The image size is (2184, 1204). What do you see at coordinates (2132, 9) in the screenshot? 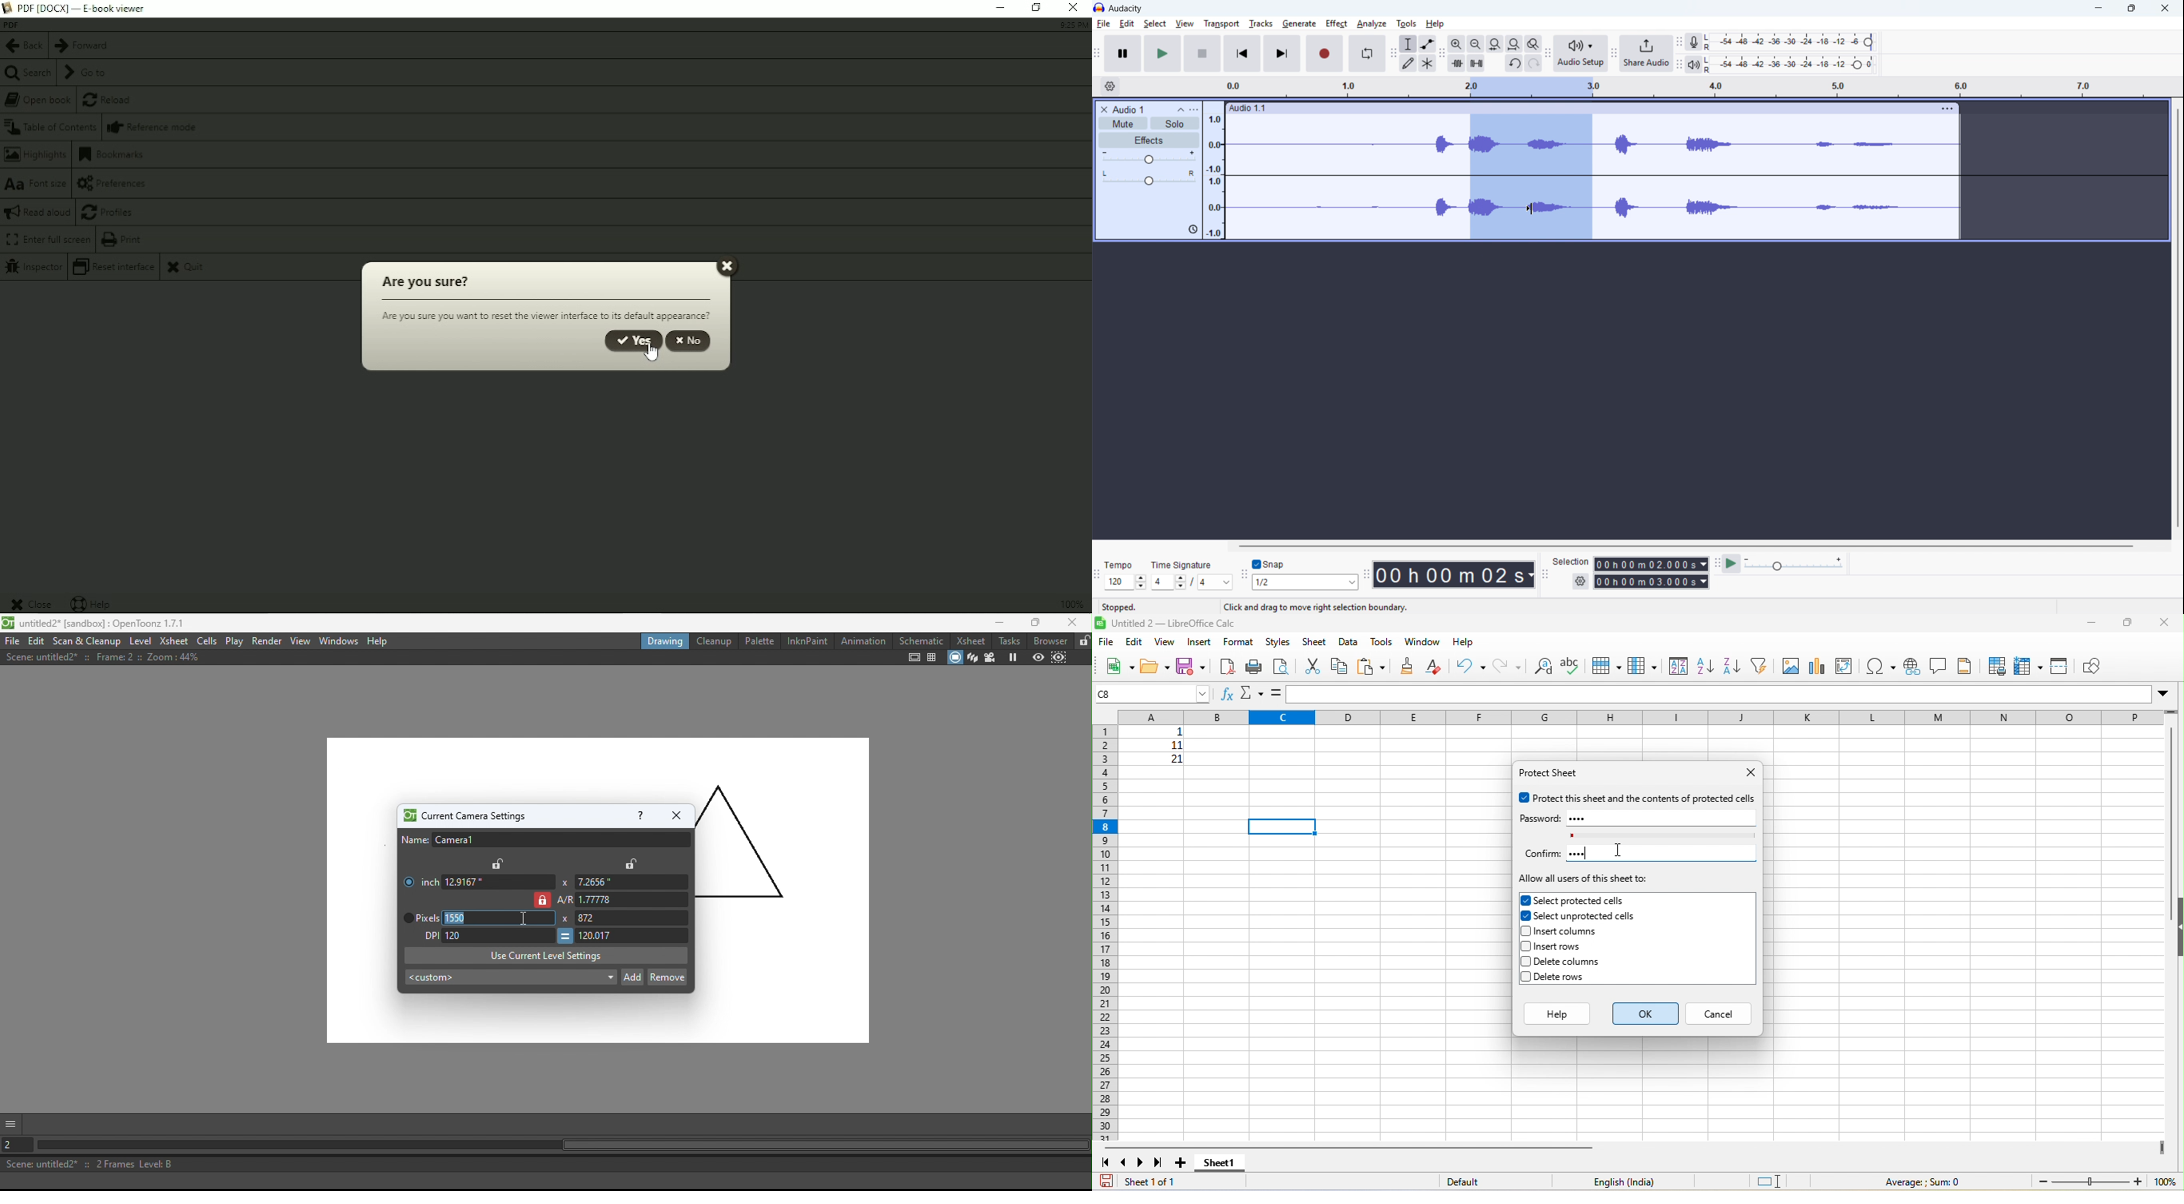
I see `Maximise ` at bounding box center [2132, 9].